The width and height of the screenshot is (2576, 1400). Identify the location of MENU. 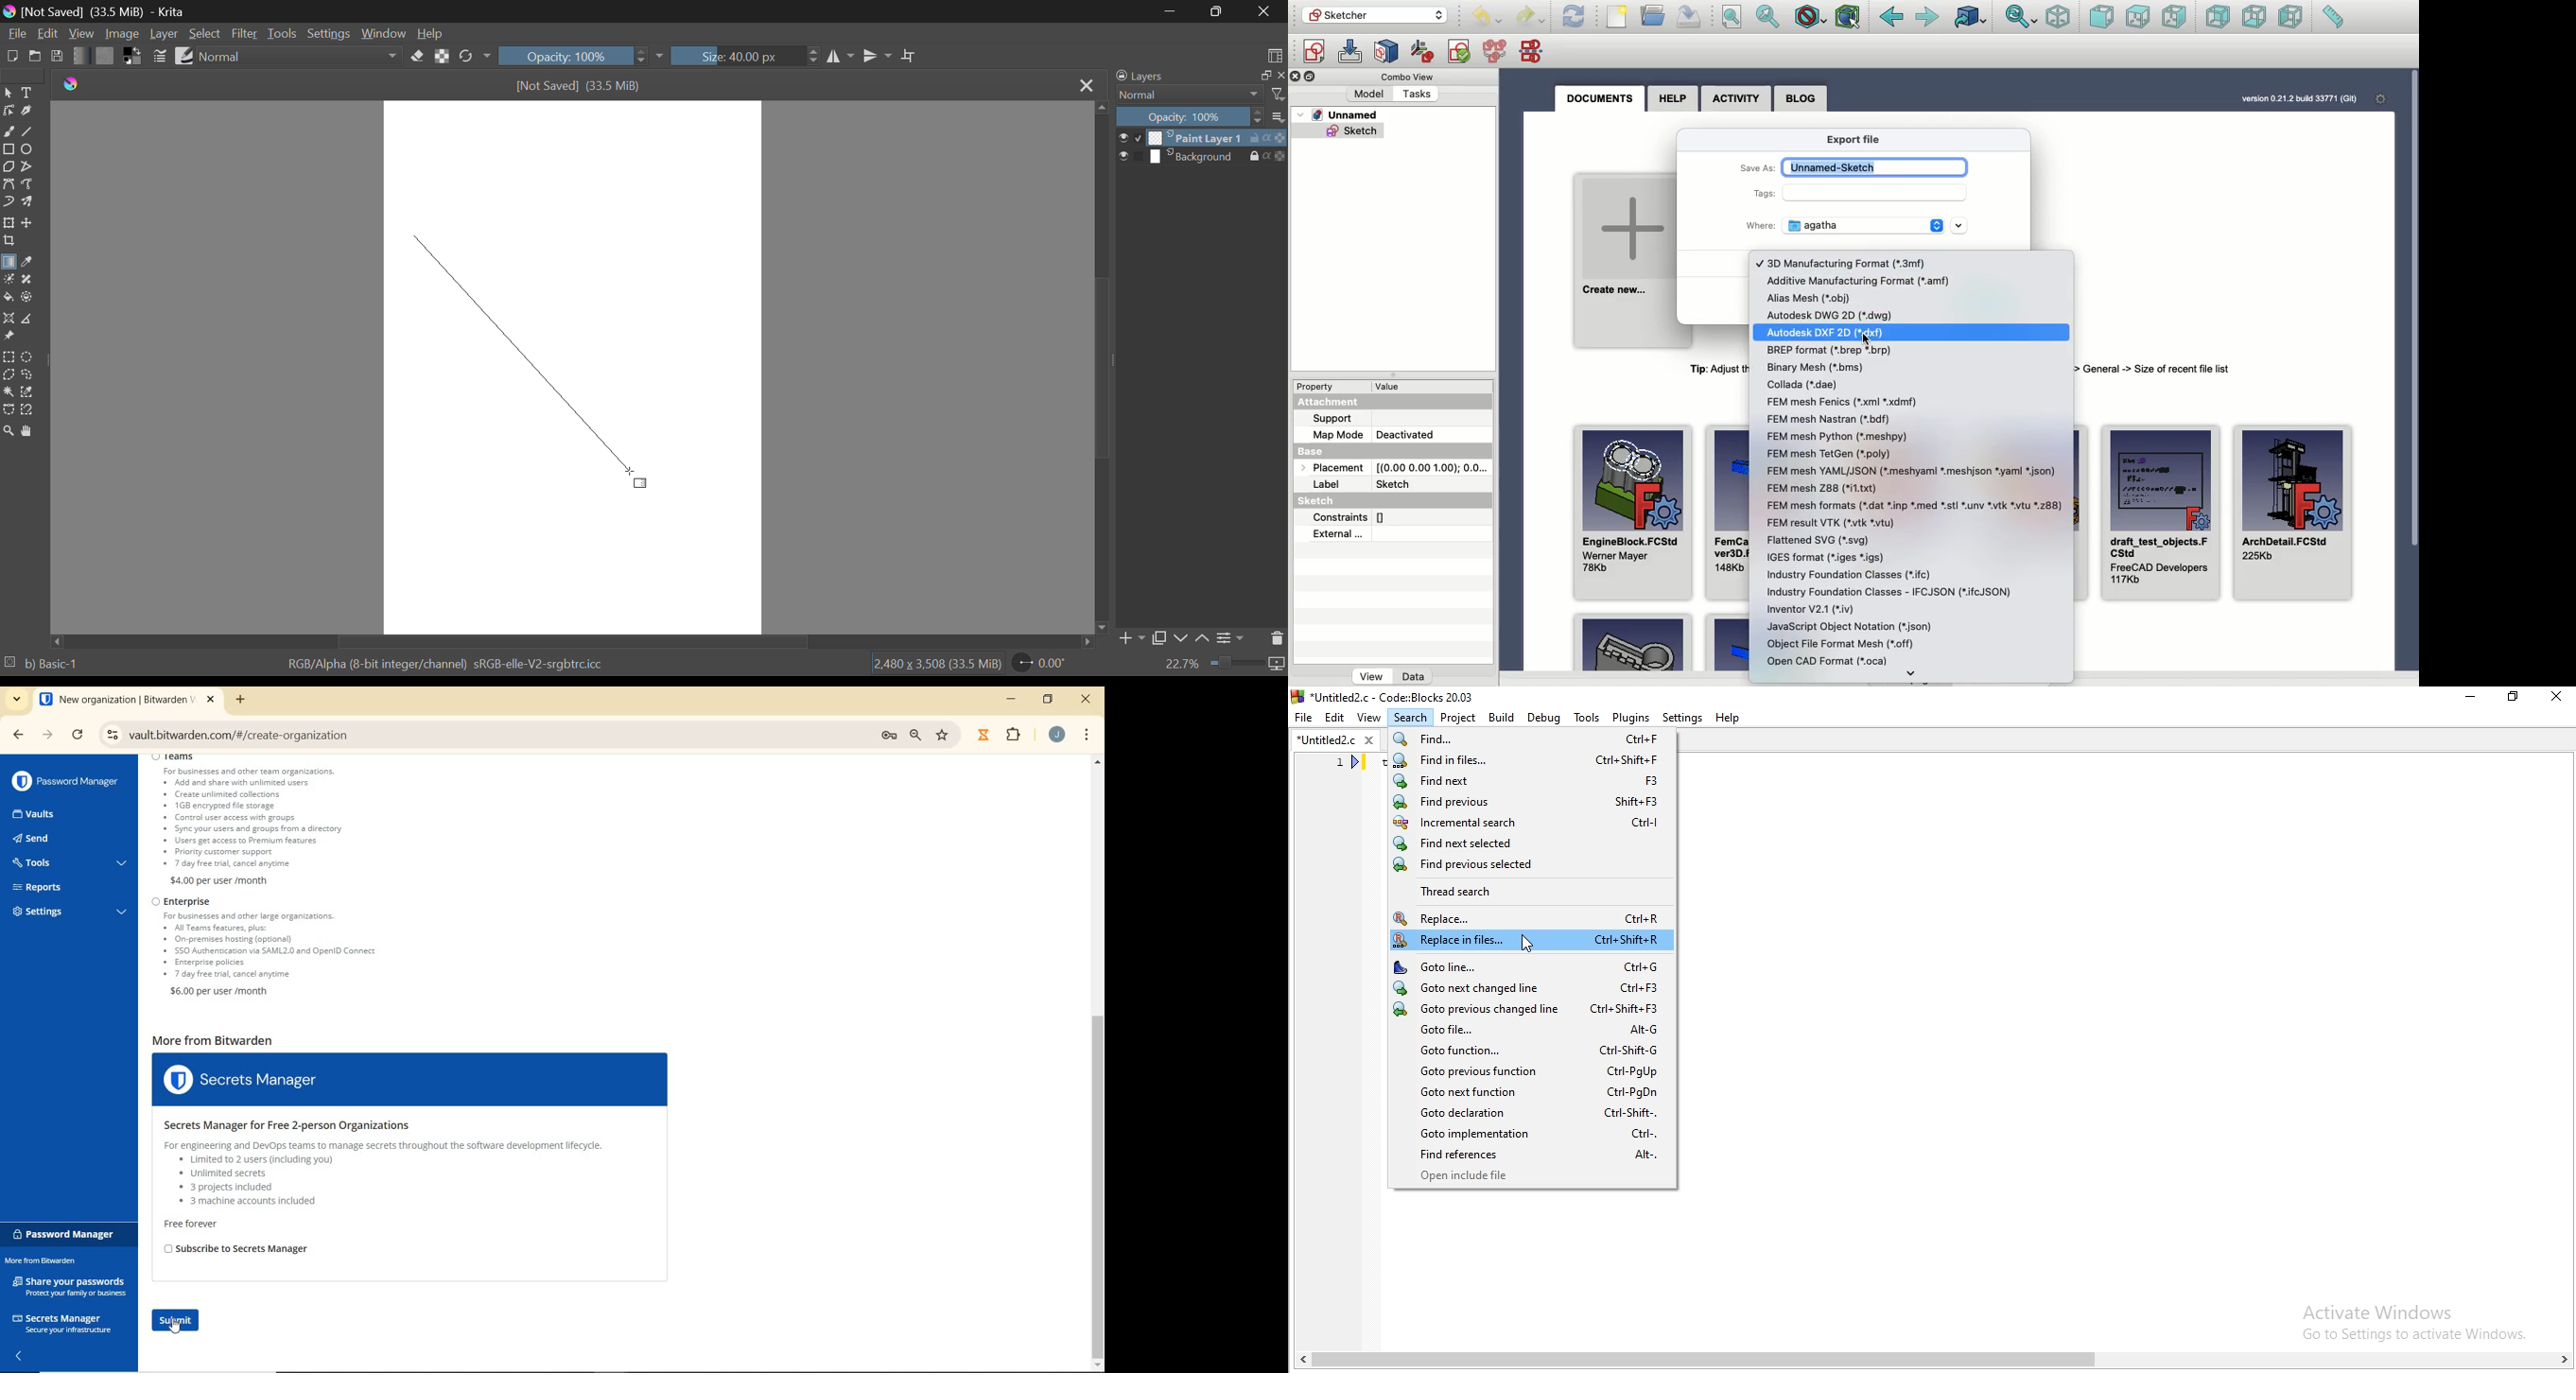
(1087, 733).